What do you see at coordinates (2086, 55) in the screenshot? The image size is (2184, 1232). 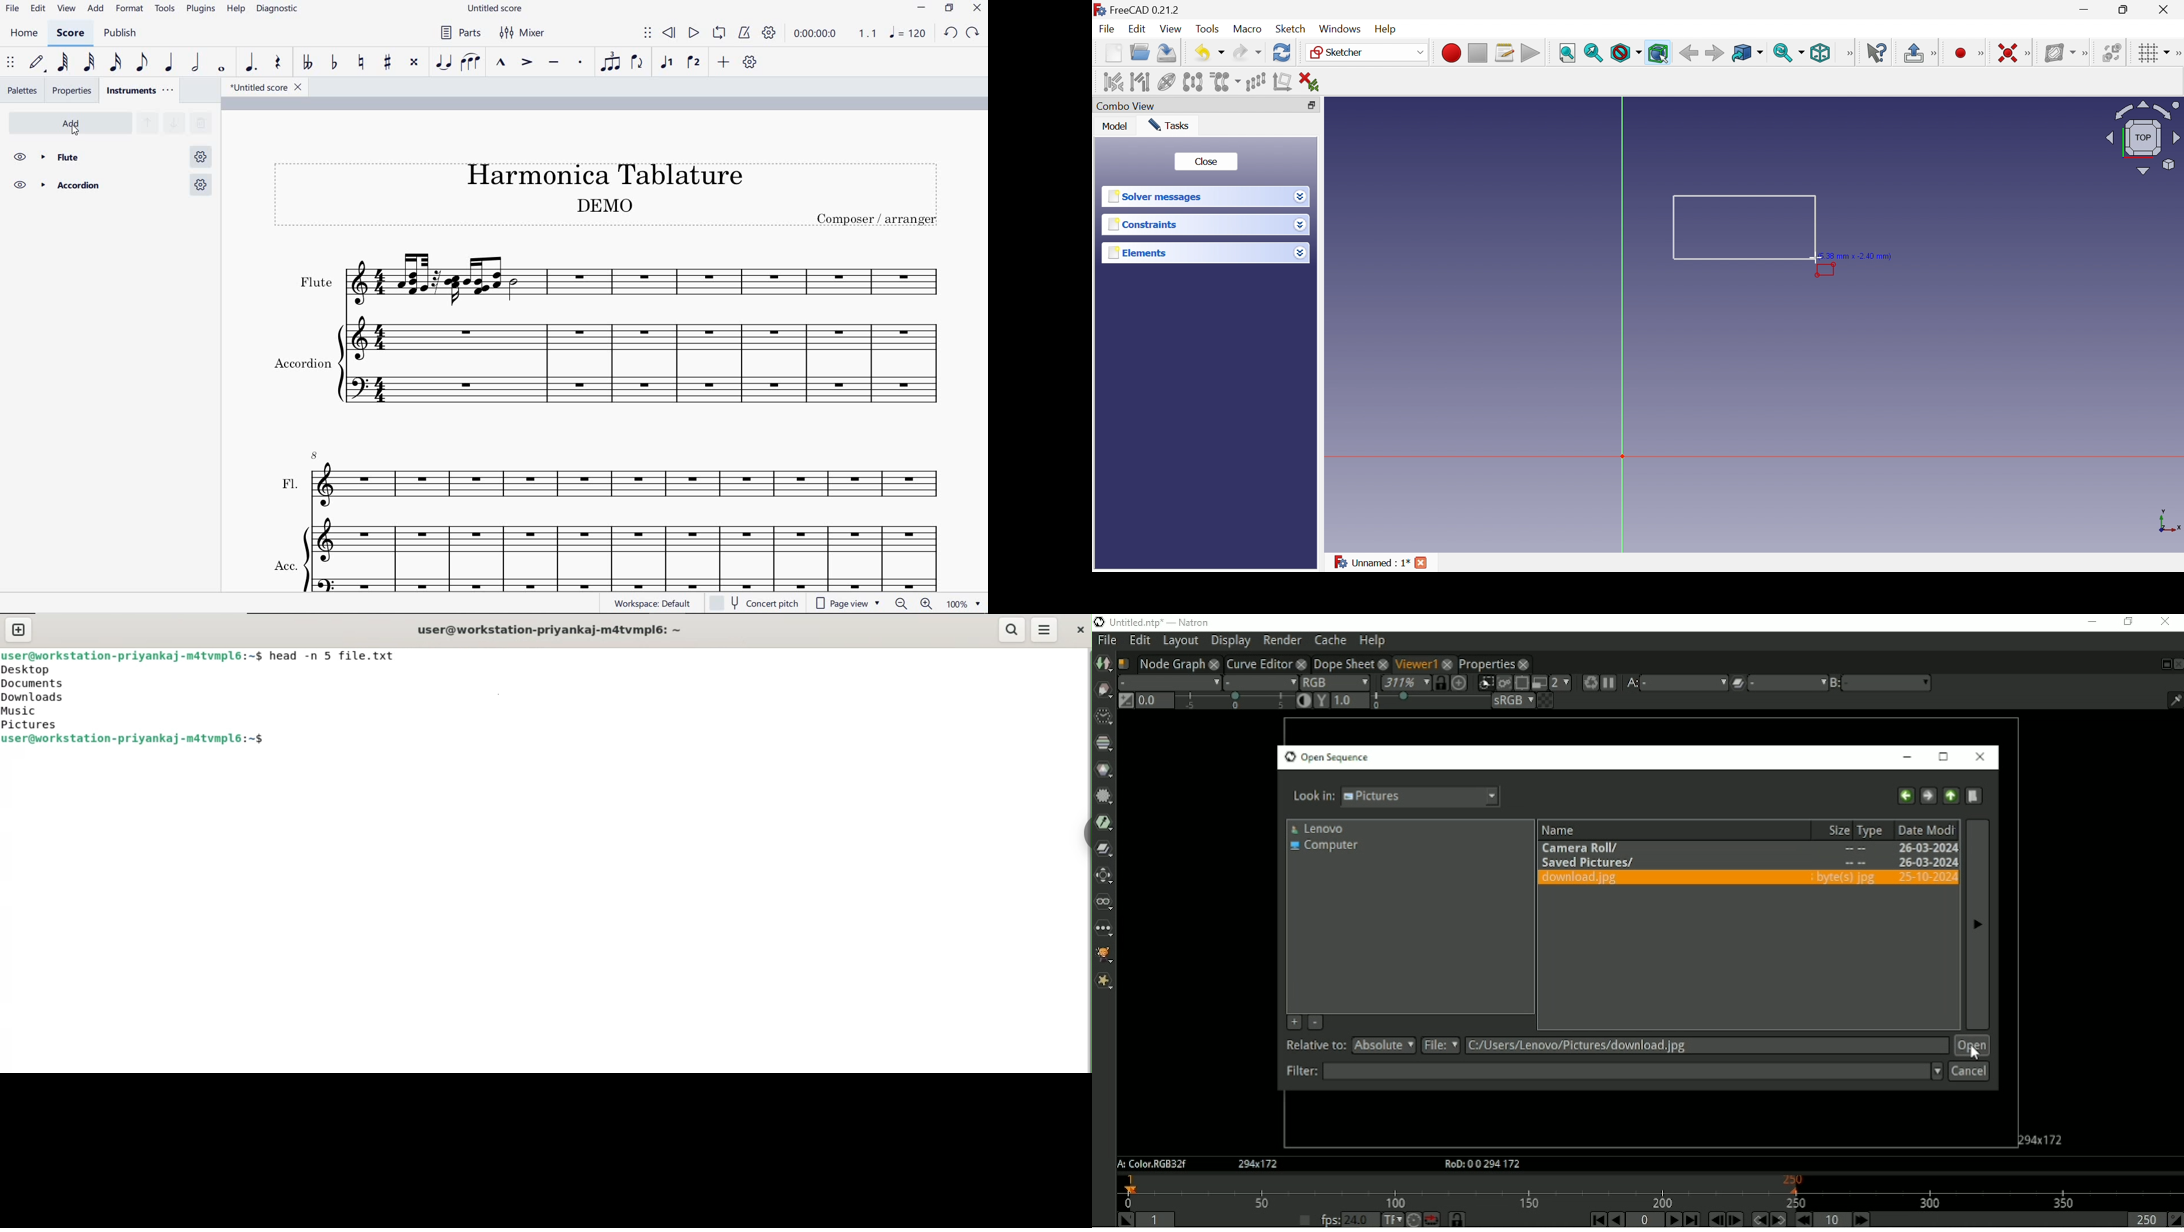 I see `[Sketcher B-spline tools]` at bounding box center [2086, 55].